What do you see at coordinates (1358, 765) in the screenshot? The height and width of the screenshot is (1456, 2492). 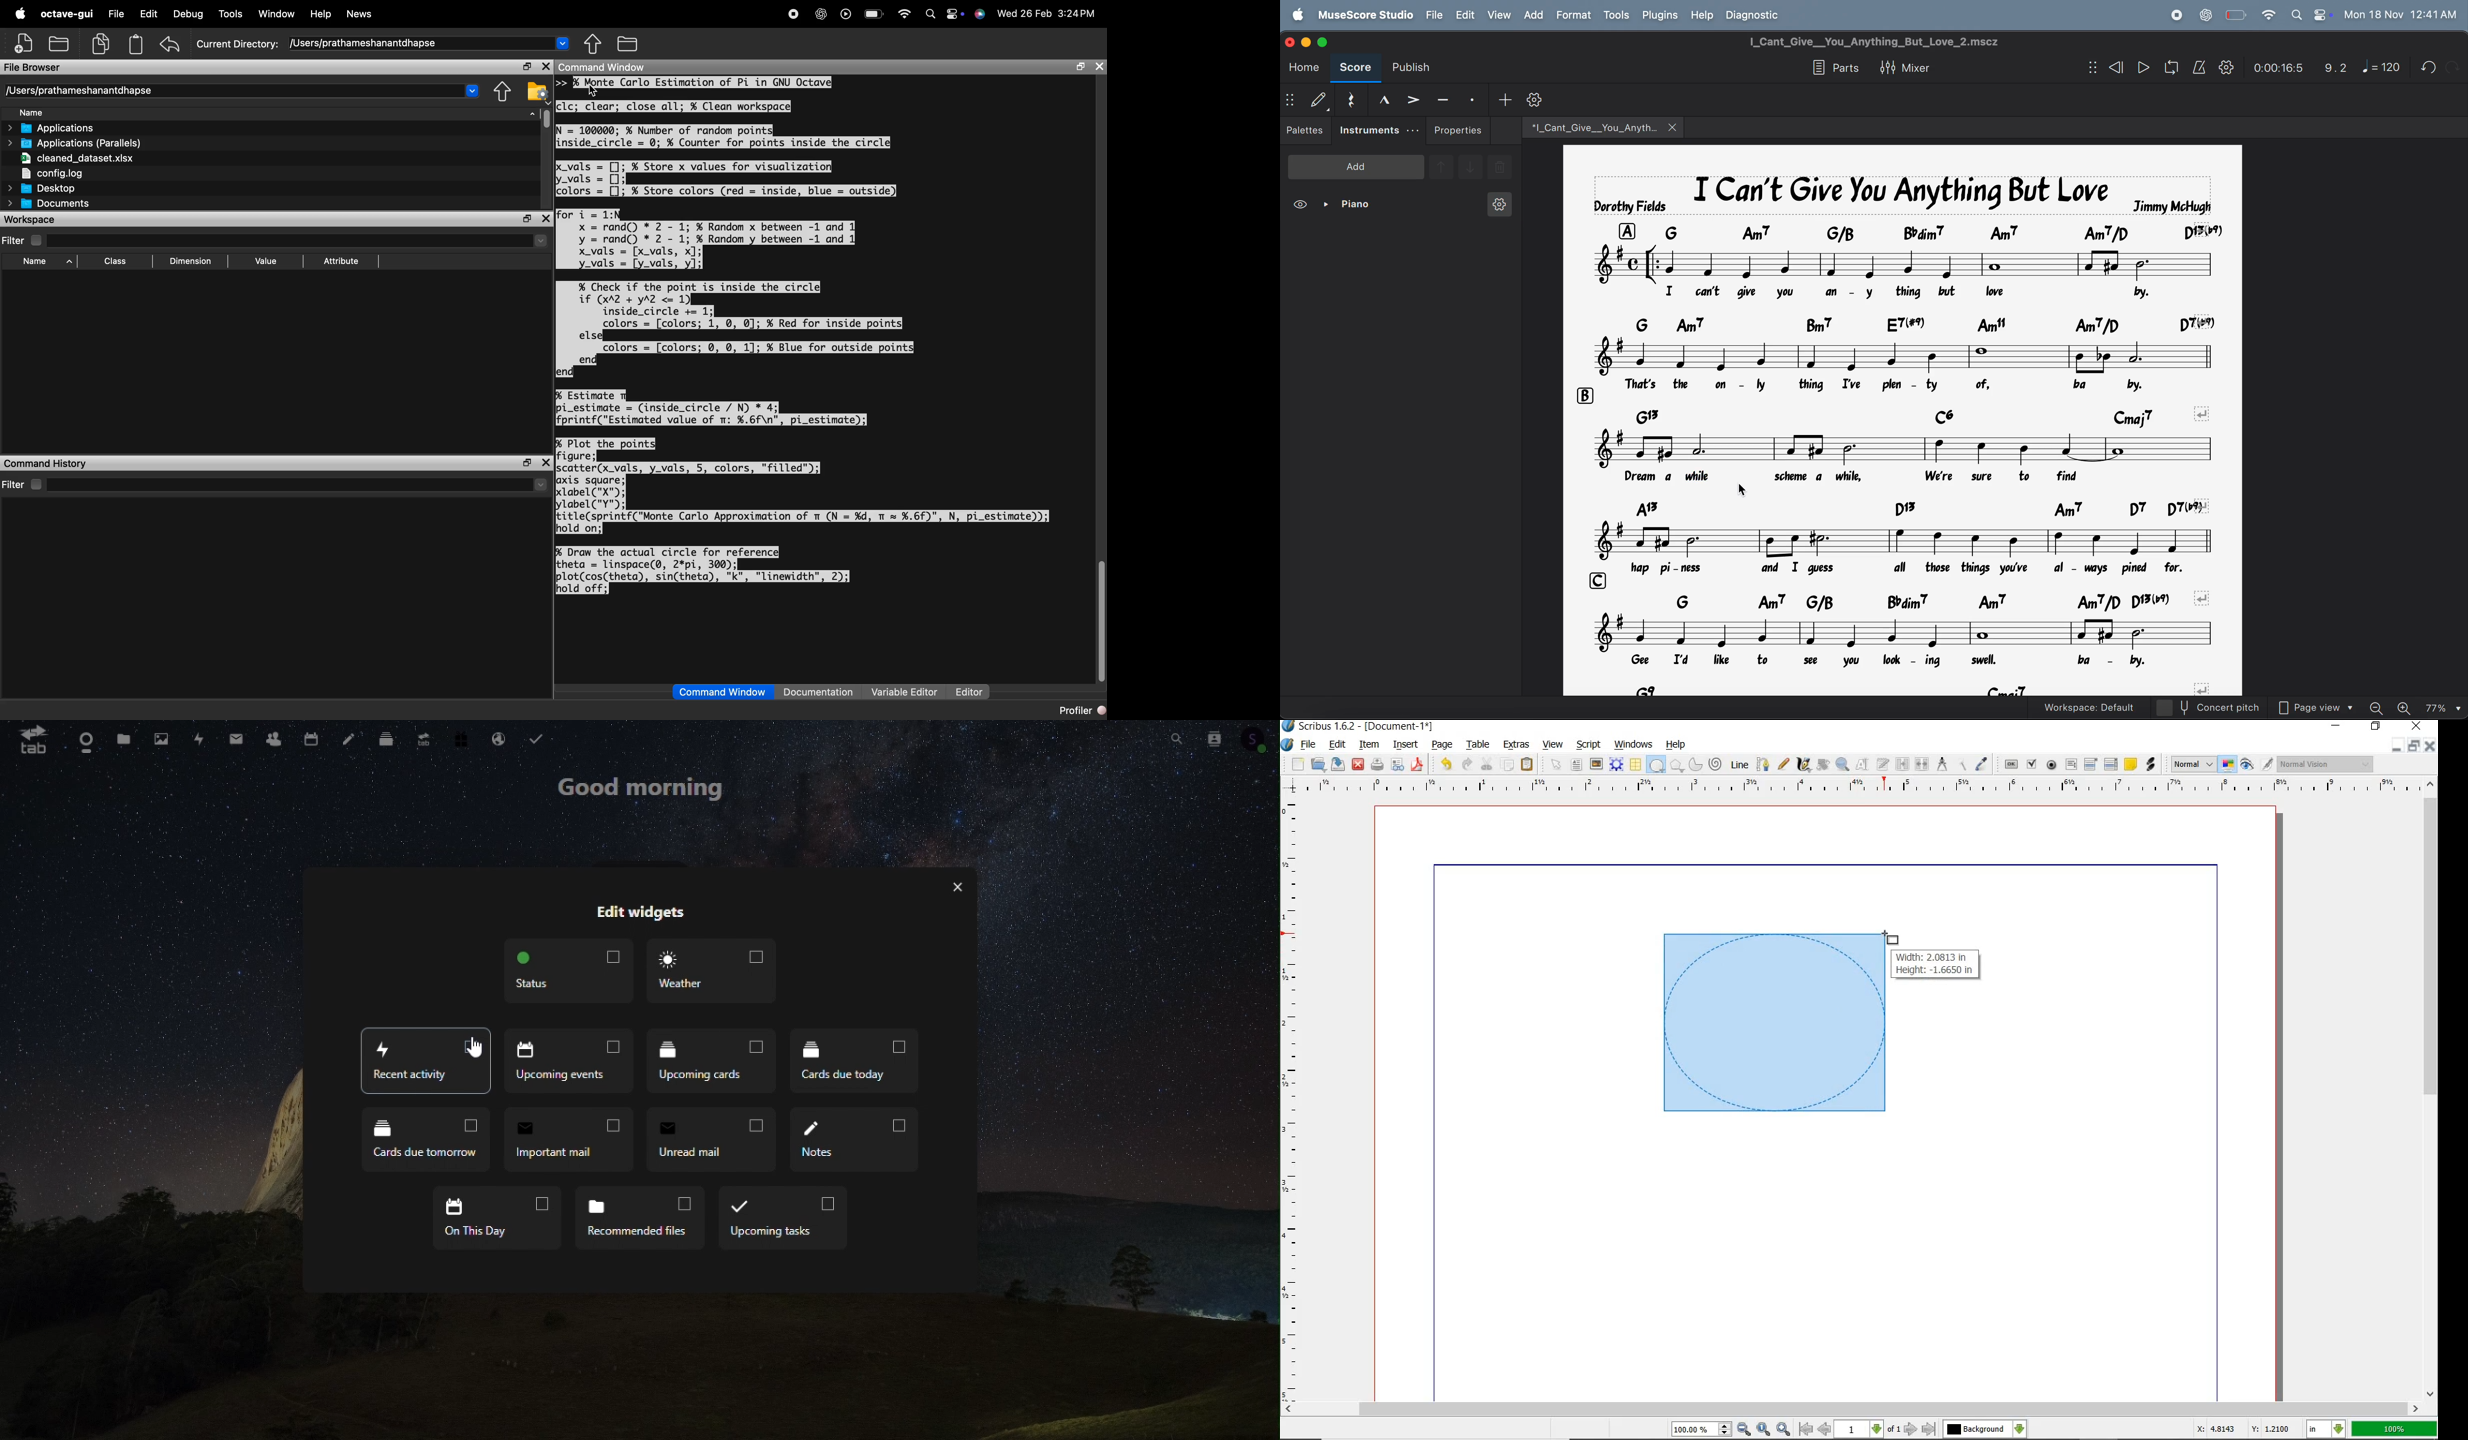 I see `CLOSE` at bounding box center [1358, 765].